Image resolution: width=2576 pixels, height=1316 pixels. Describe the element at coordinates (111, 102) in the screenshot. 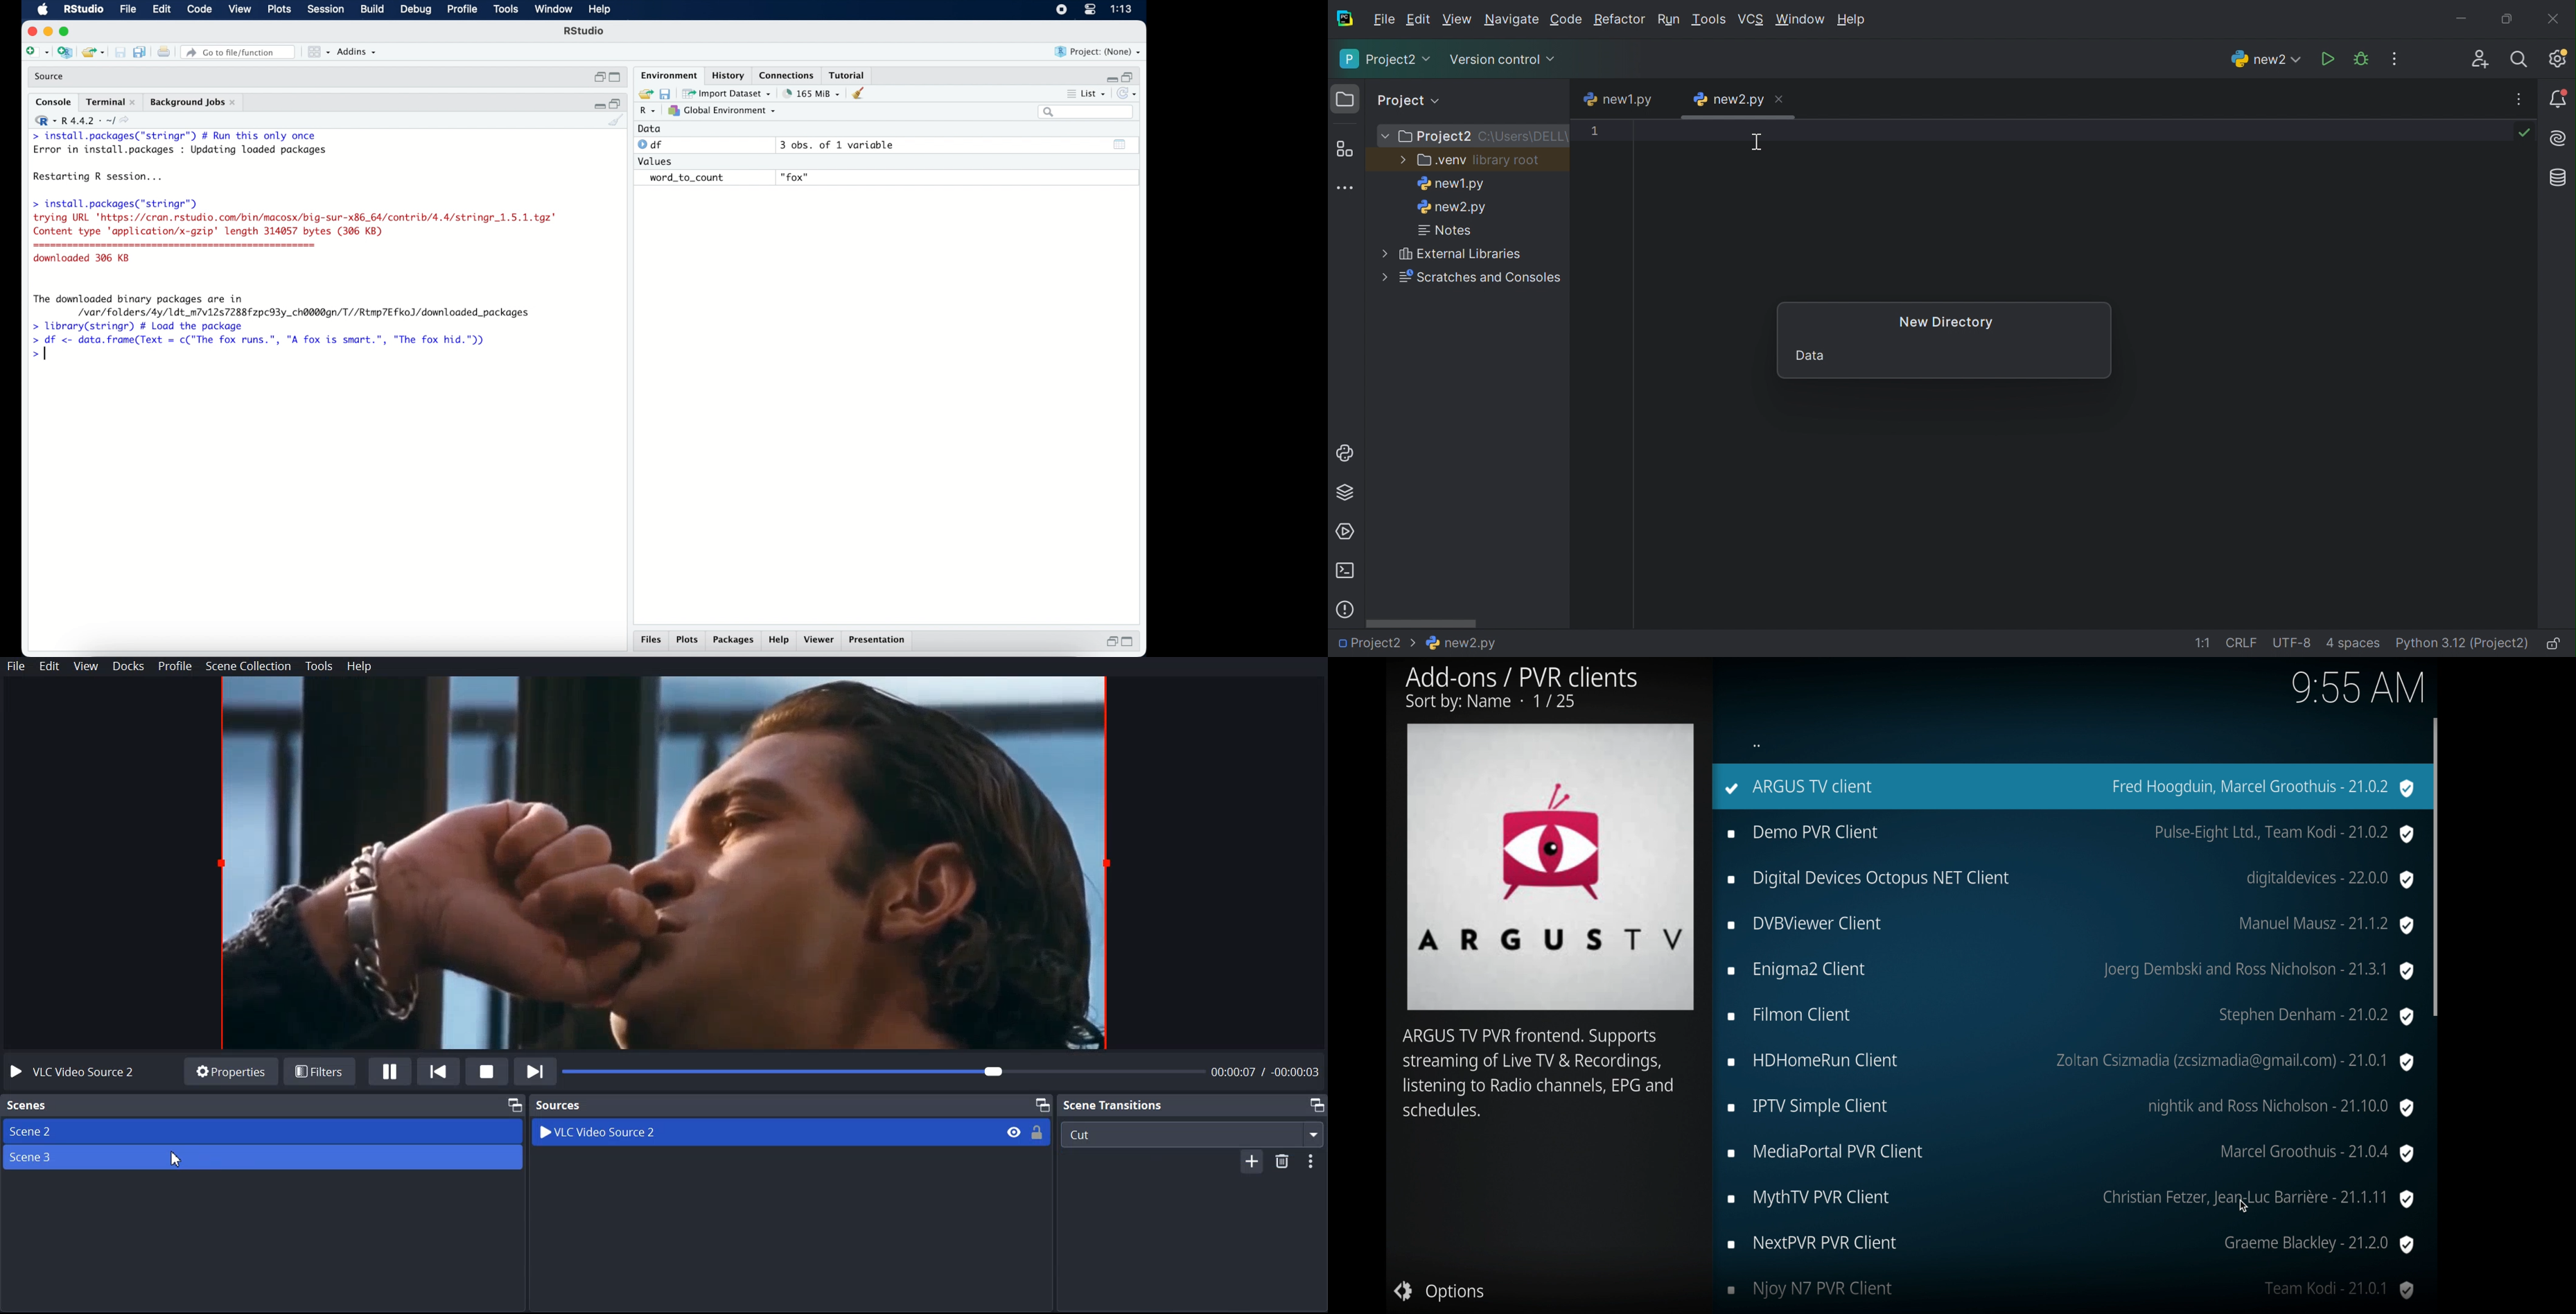

I see `terminal` at that location.